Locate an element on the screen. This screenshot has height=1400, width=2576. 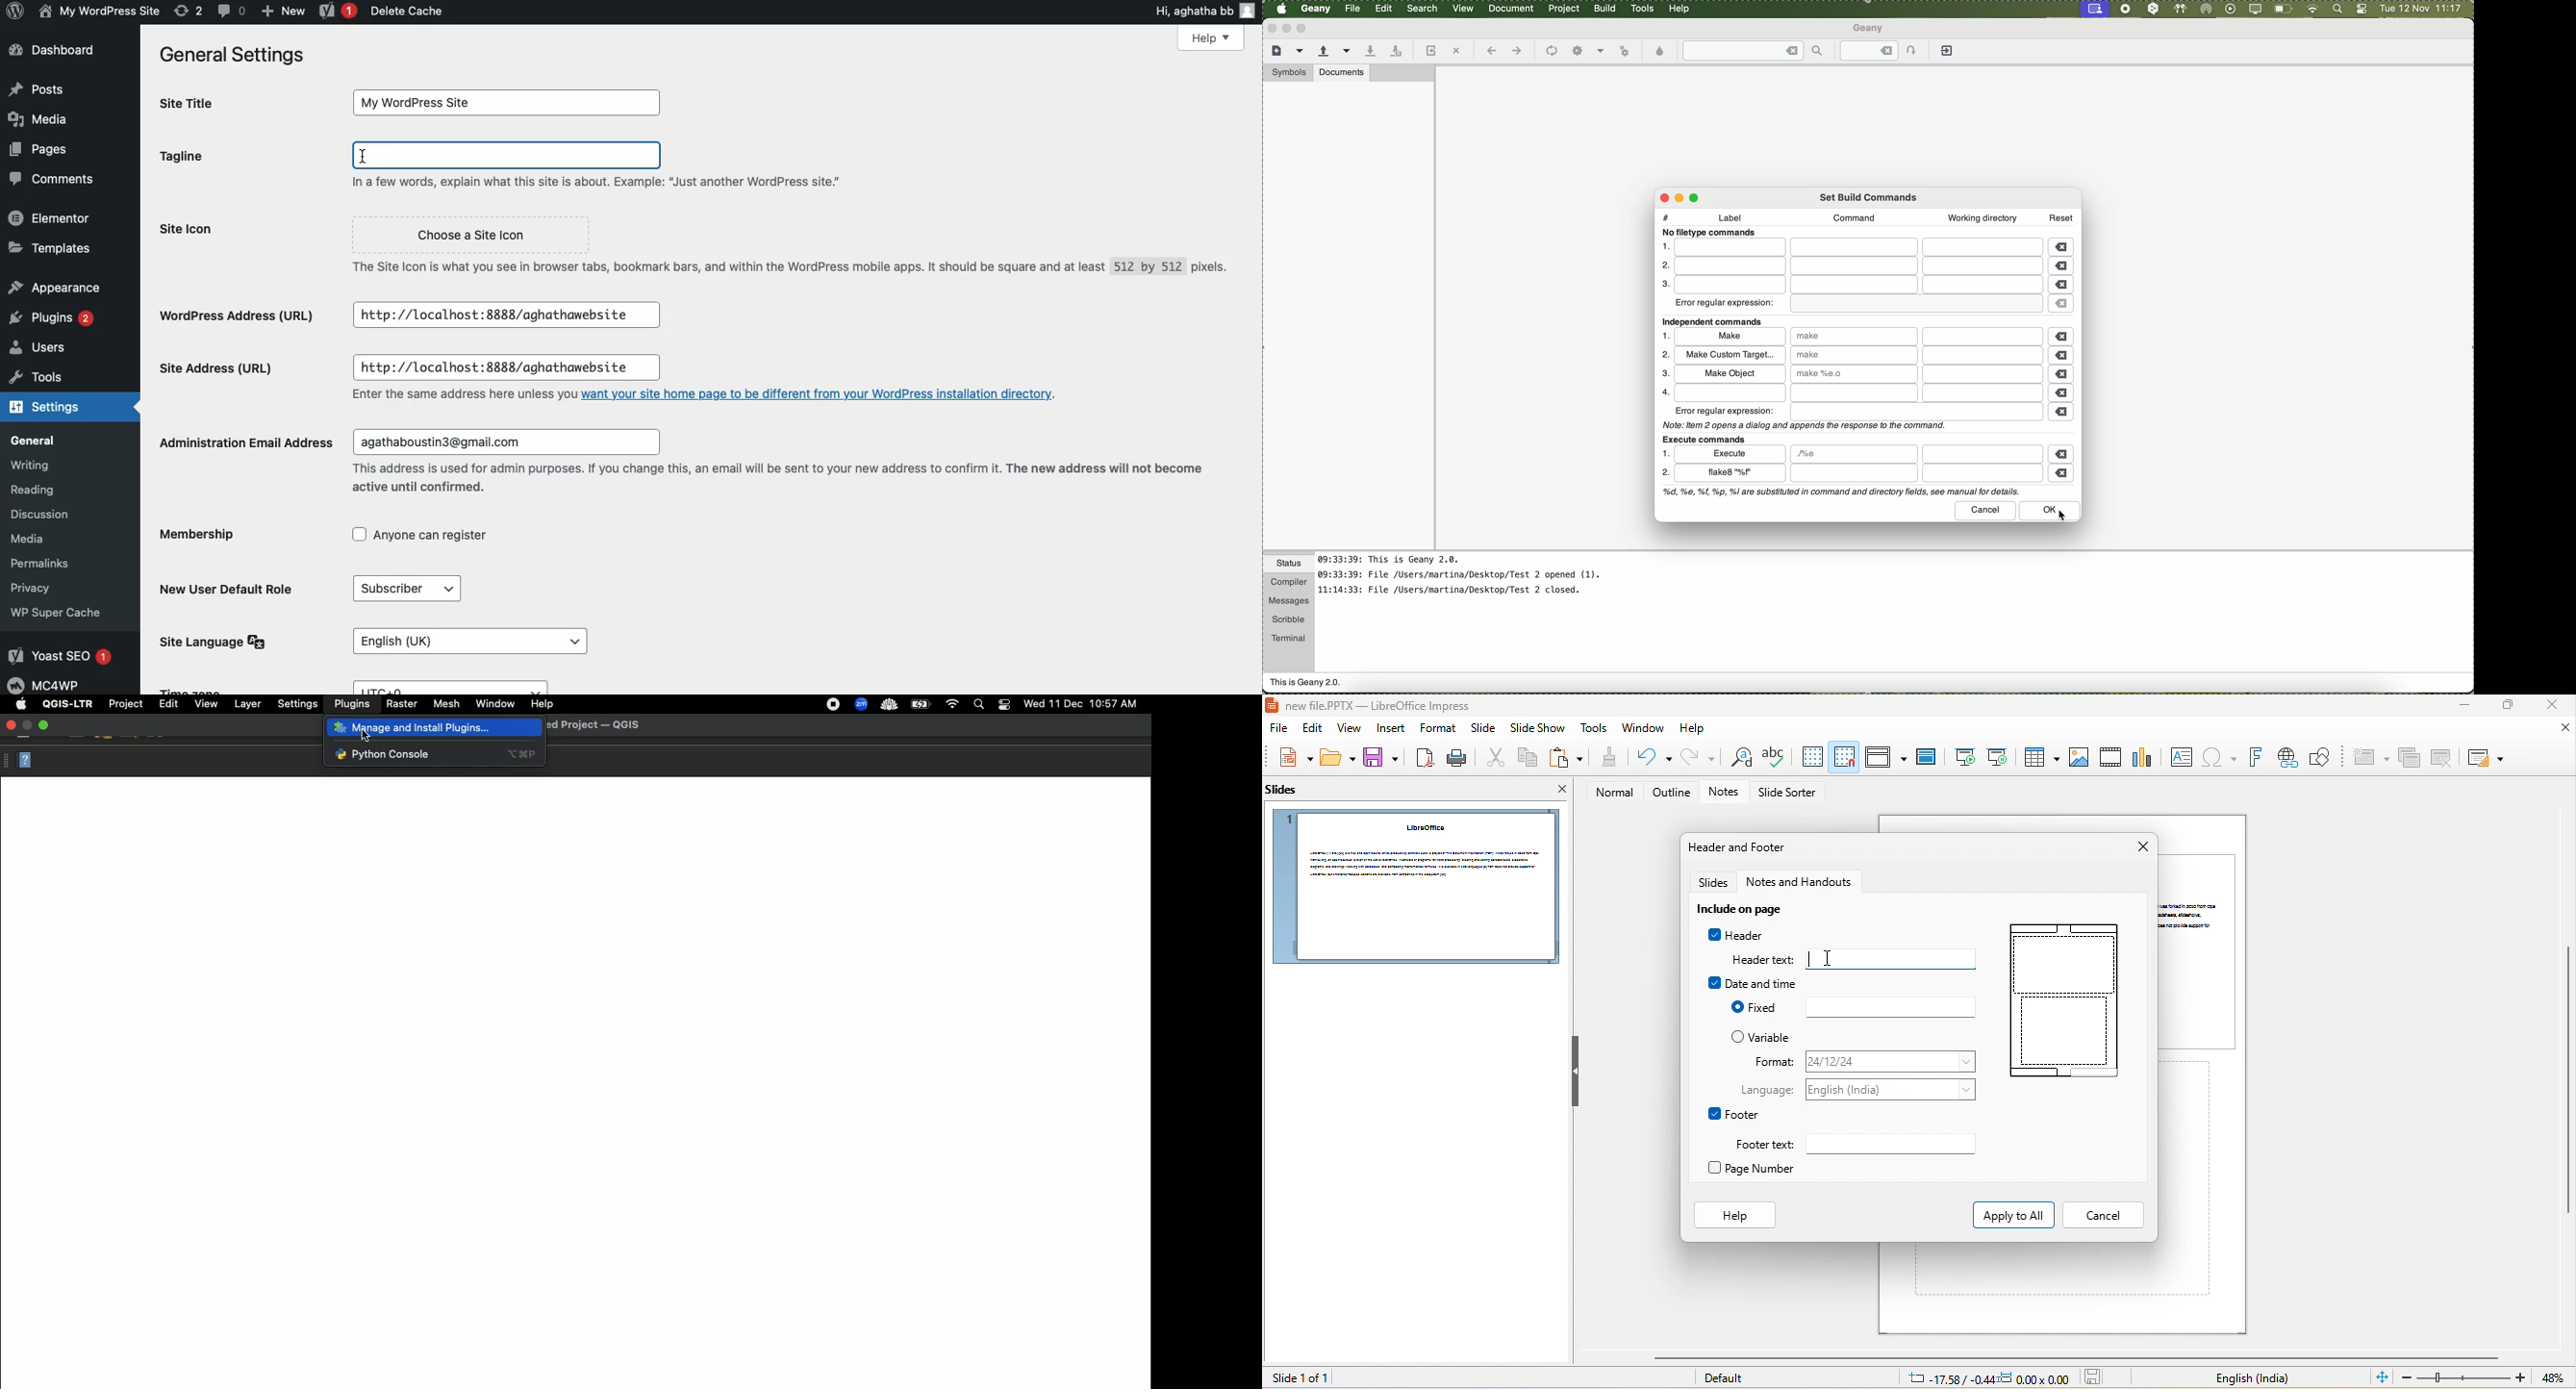
Administration email address  is located at coordinates (239, 441).